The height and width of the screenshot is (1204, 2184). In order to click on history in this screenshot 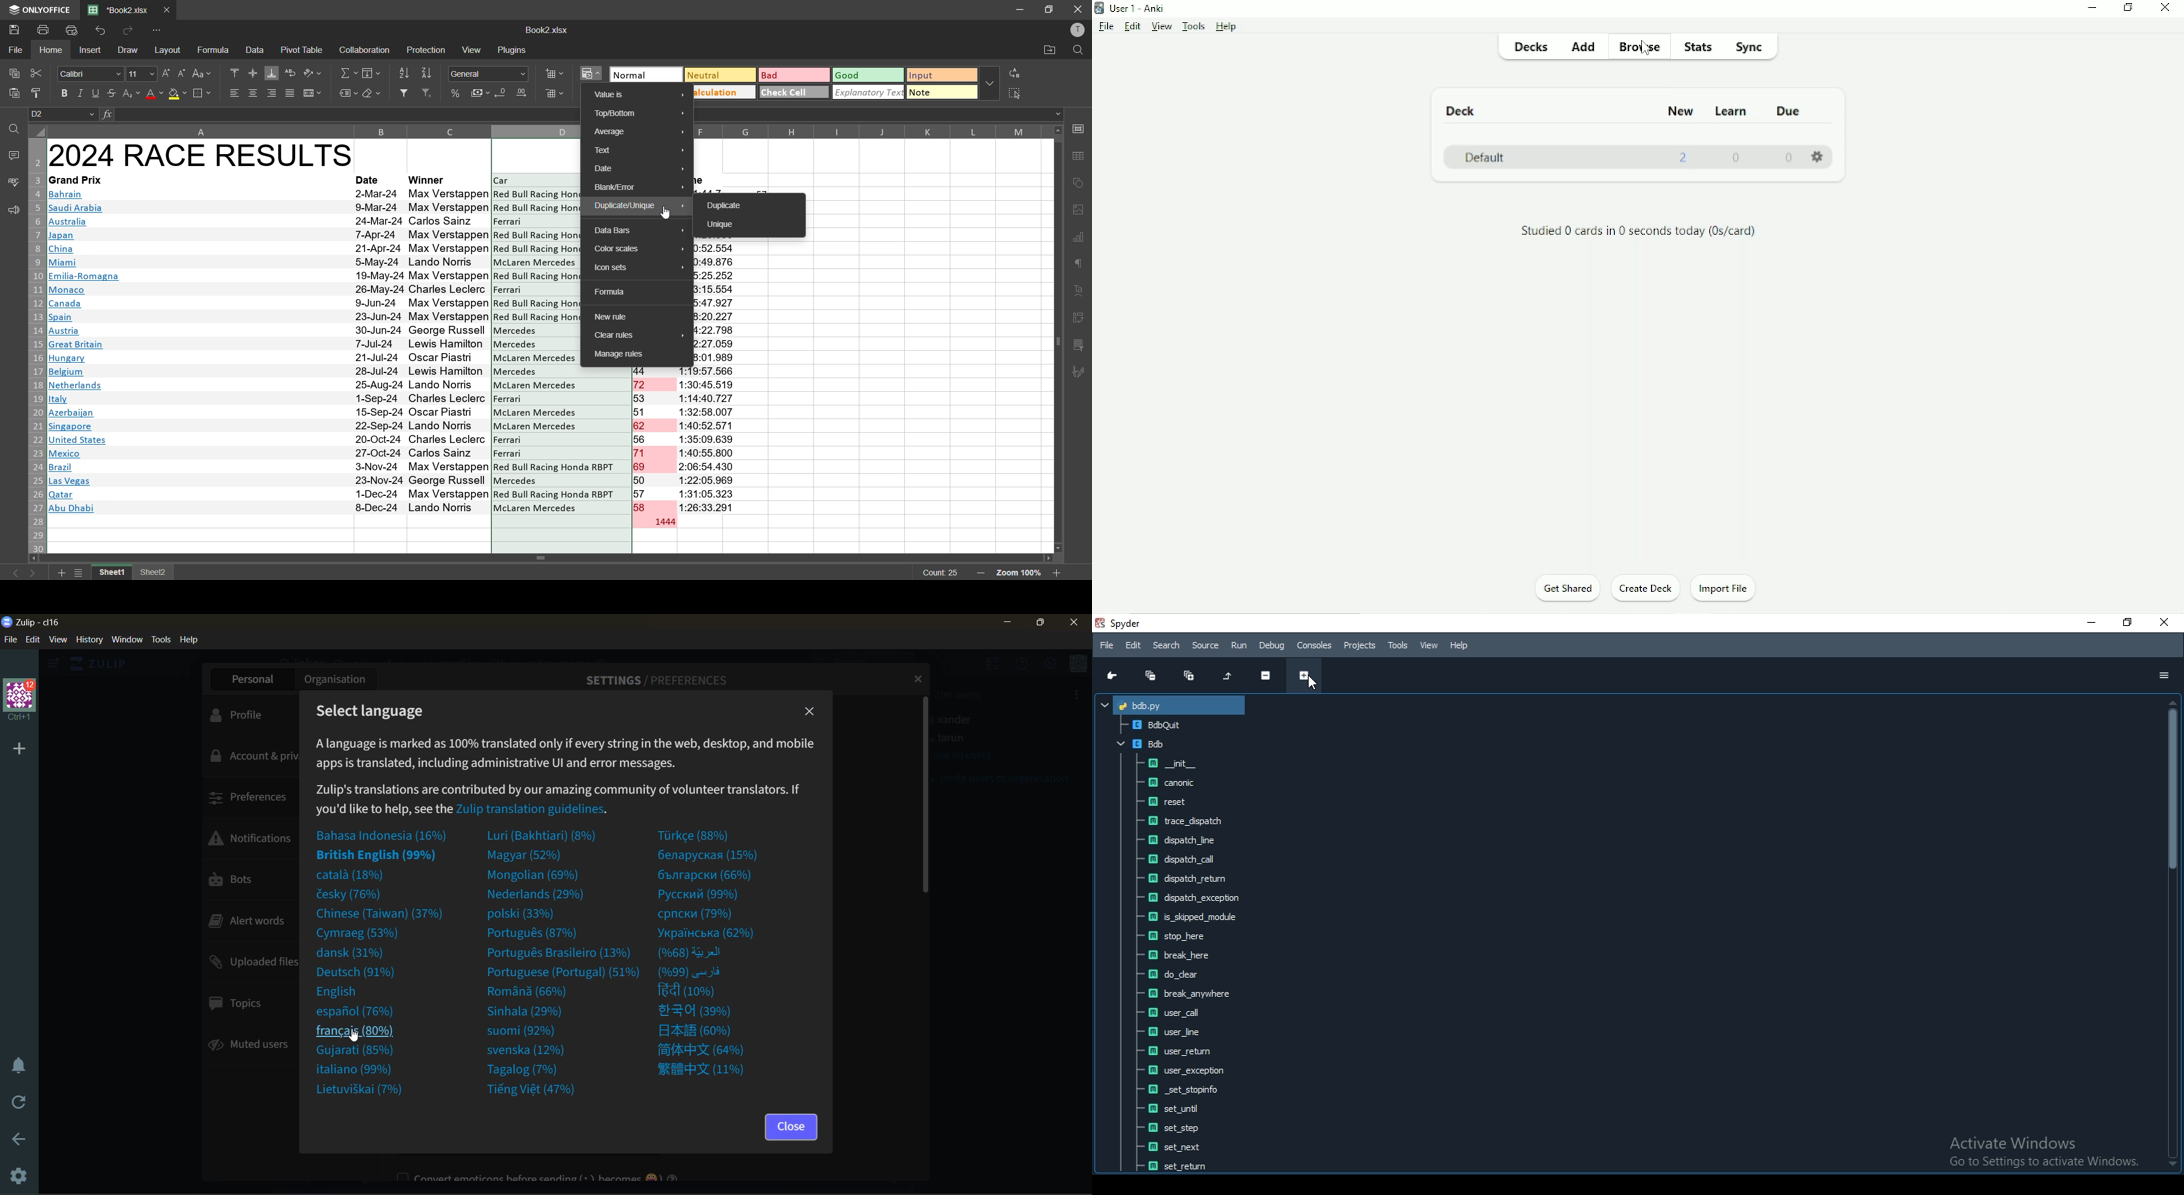, I will do `click(89, 642)`.